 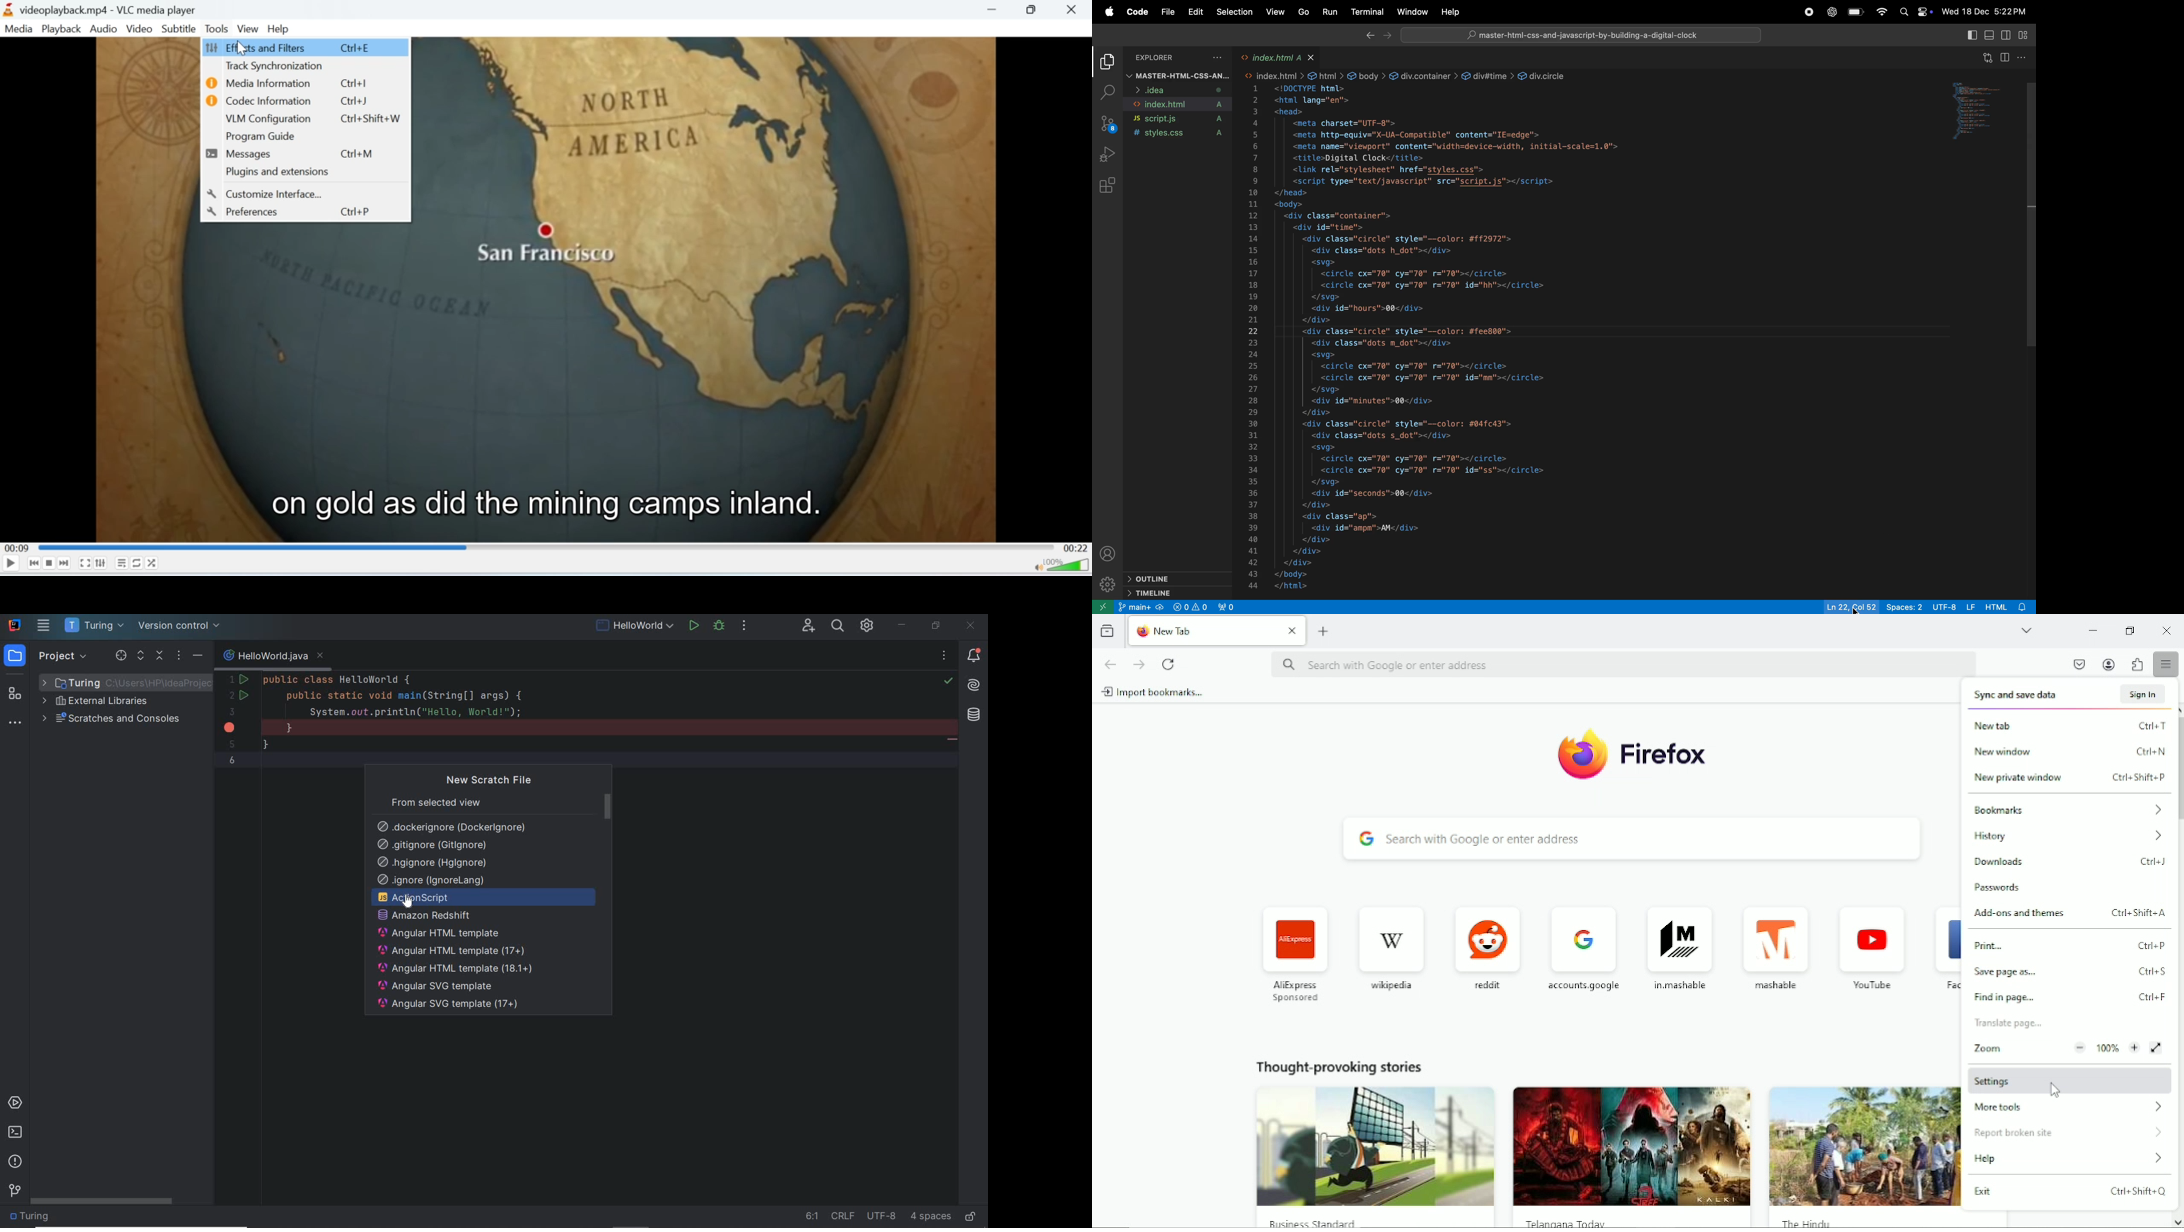 I want to click on Volume, so click(x=1060, y=566).